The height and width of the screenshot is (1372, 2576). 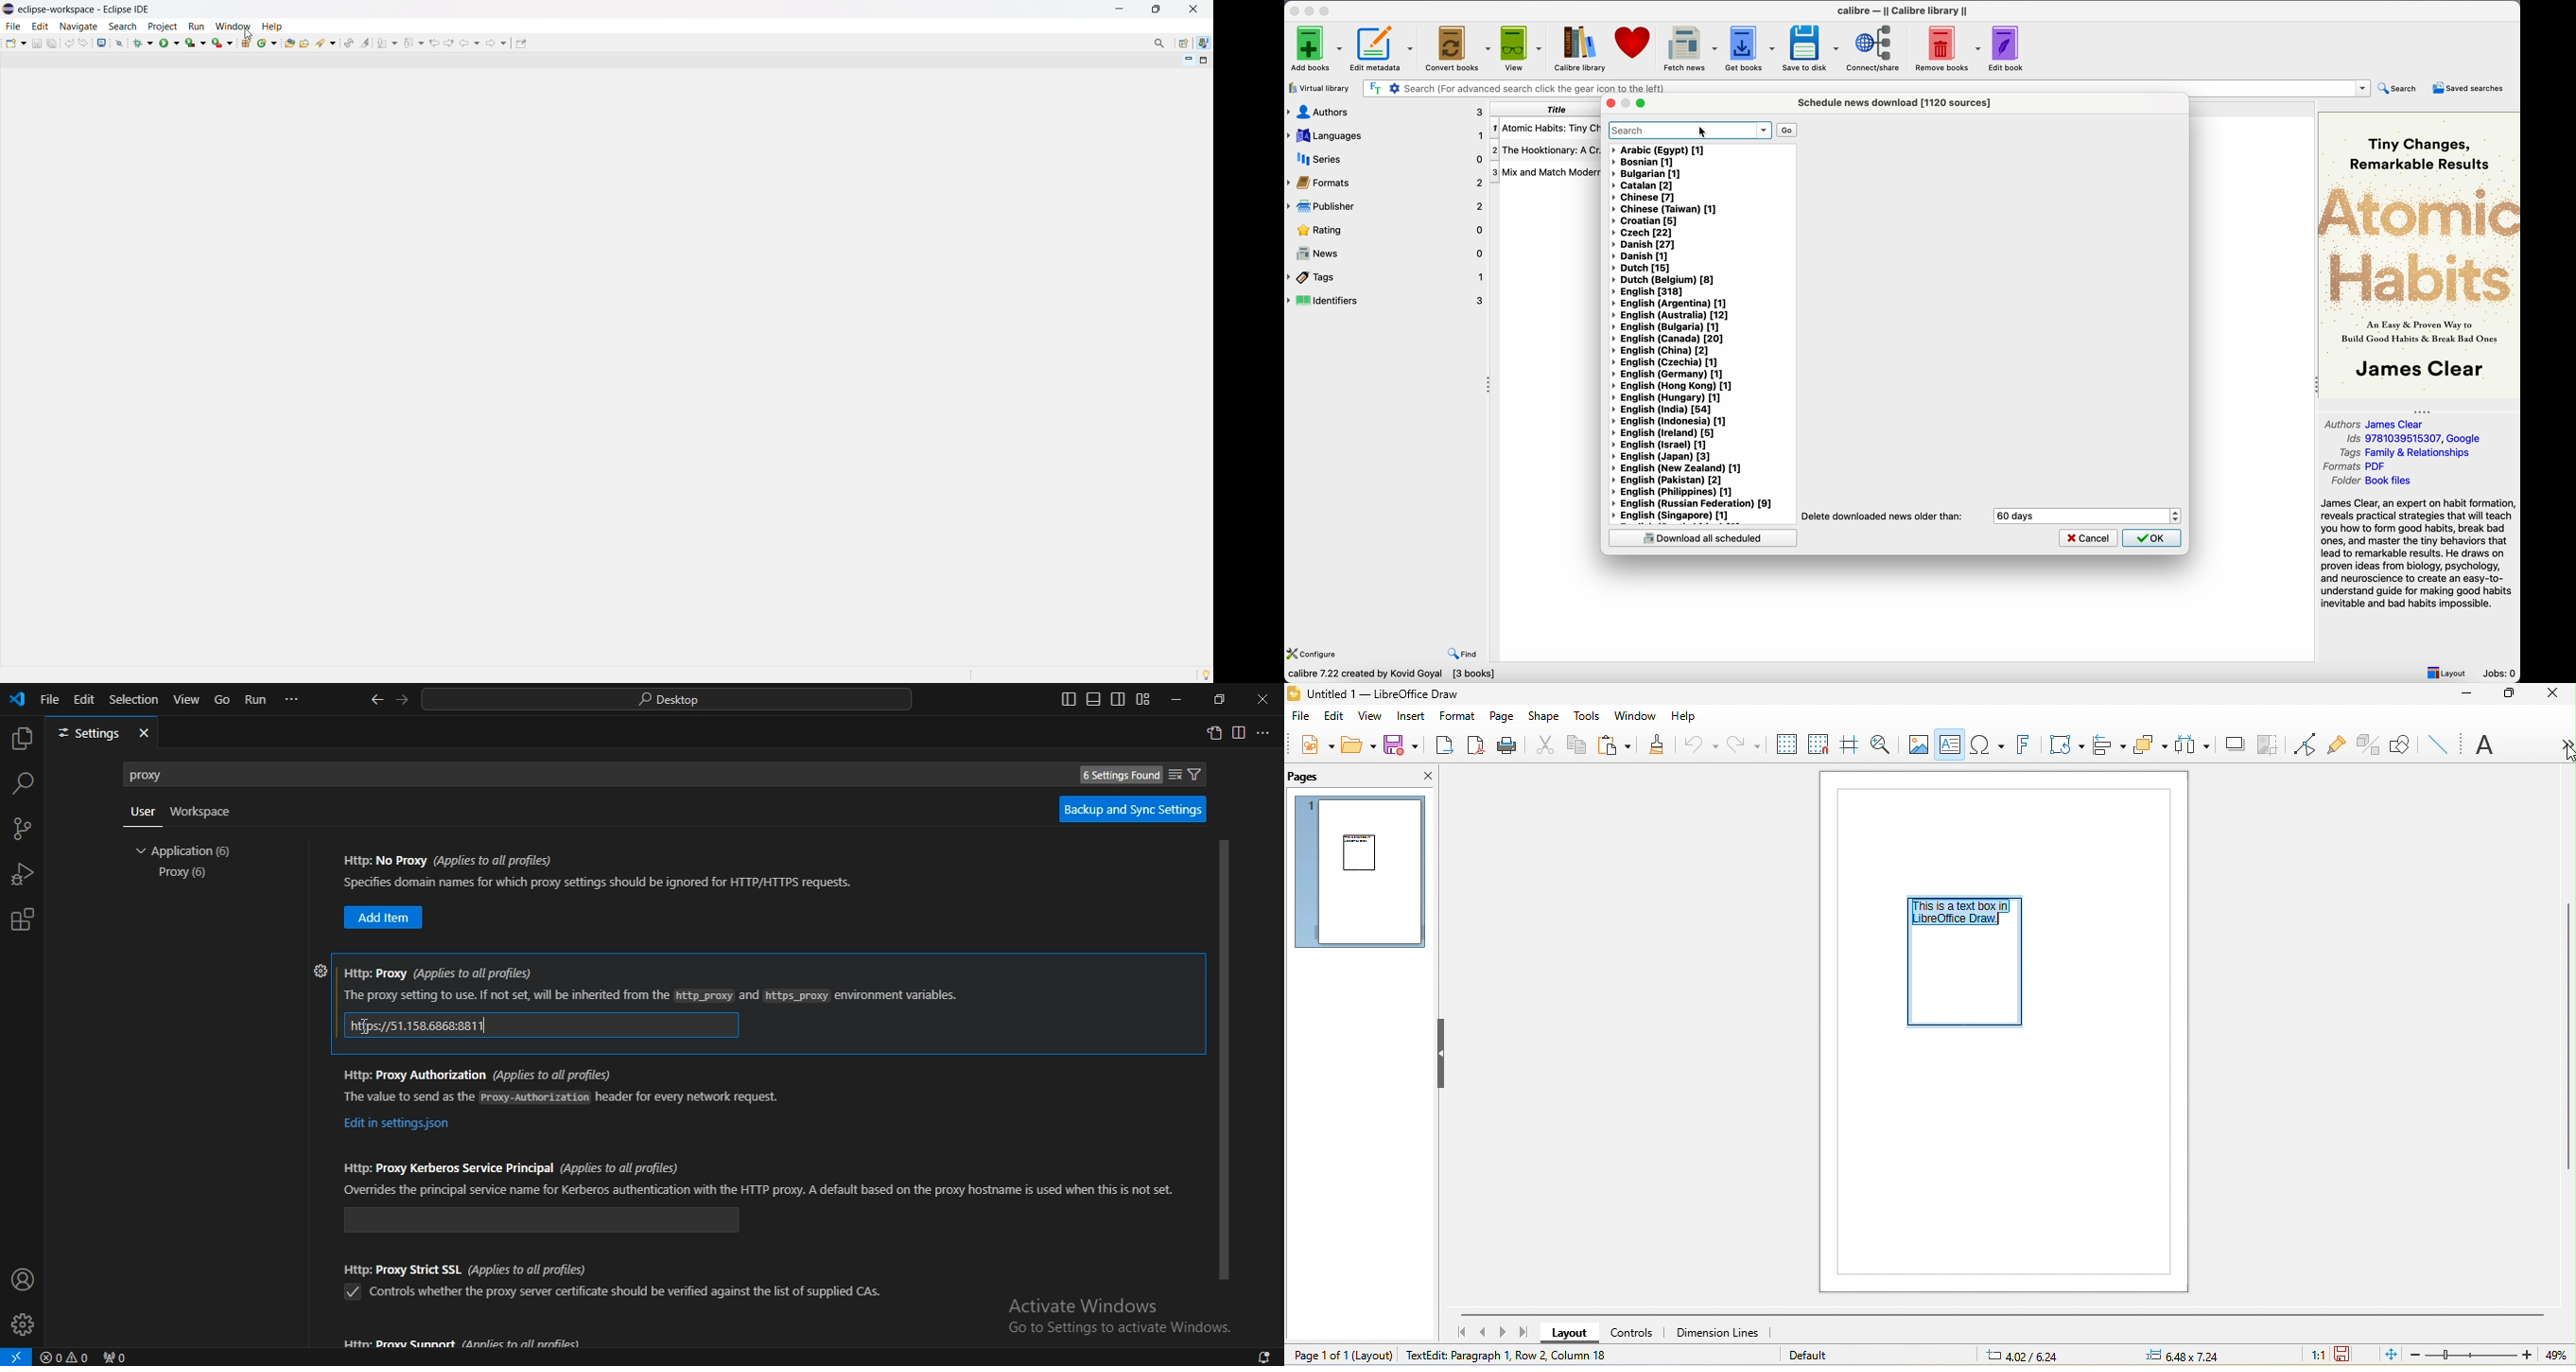 What do you see at coordinates (1639, 1332) in the screenshot?
I see `controls` at bounding box center [1639, 1332].